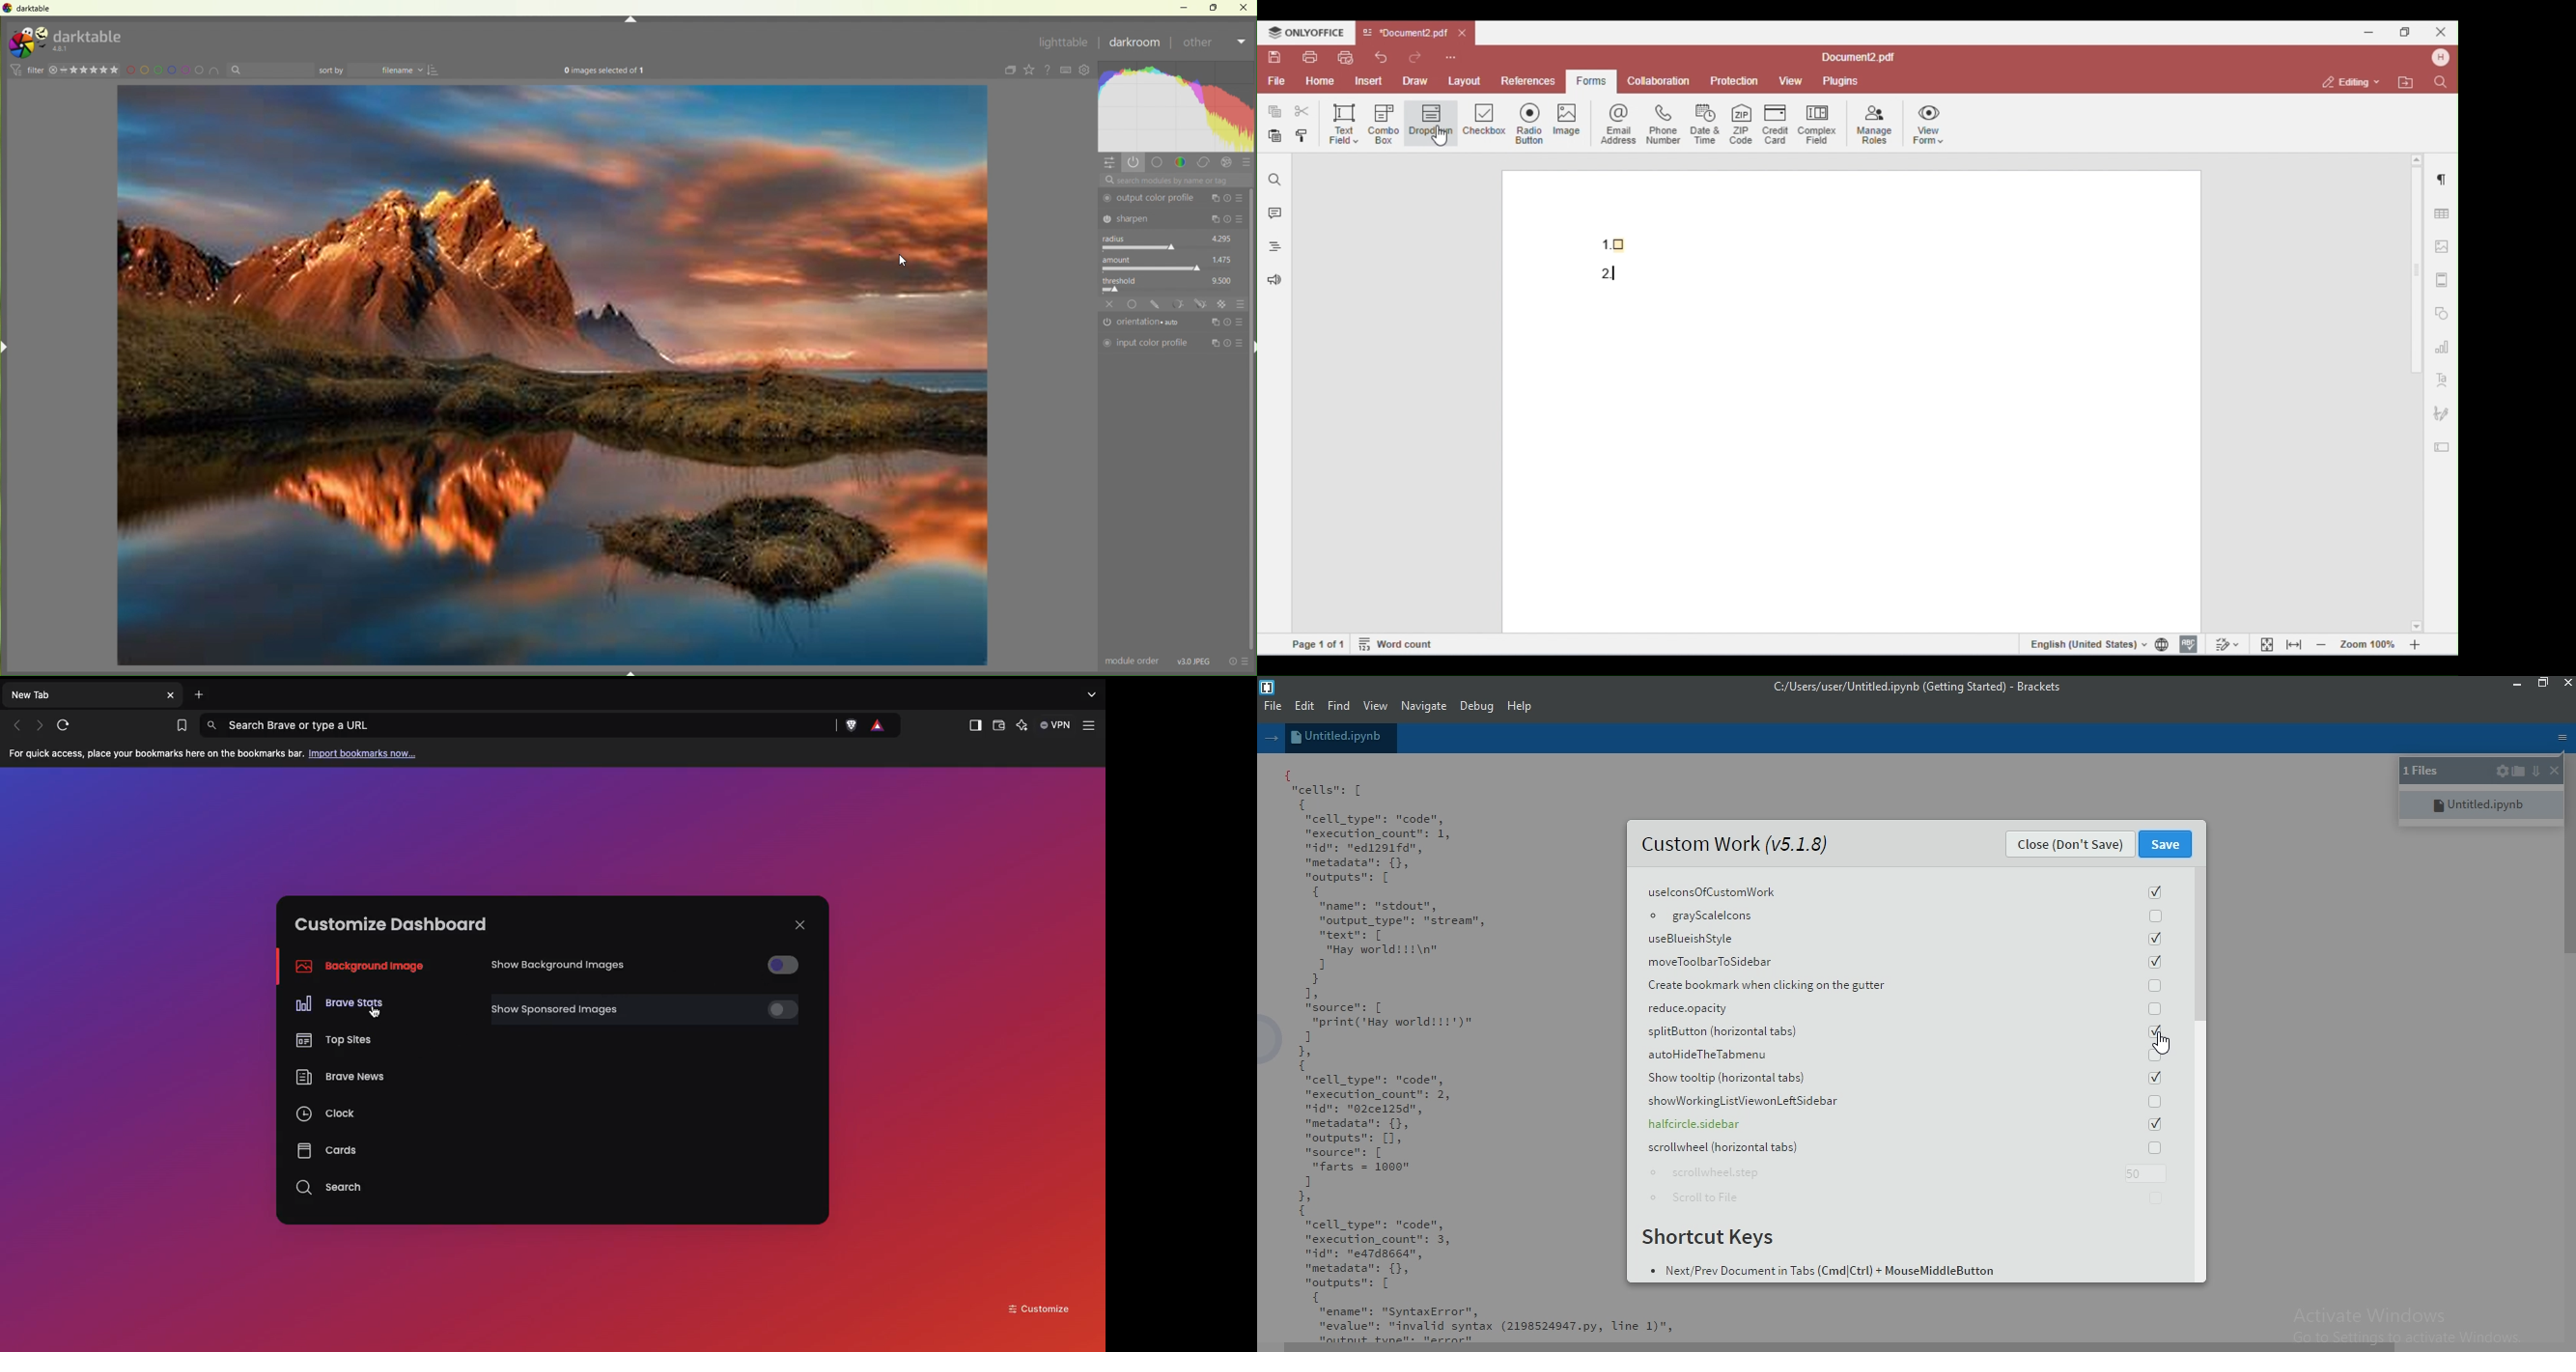 The width and height of the screenshot is (2576, 1372). Describe the element at coordinates (1201, 304) in the screenshot. I see `tool` at that location.